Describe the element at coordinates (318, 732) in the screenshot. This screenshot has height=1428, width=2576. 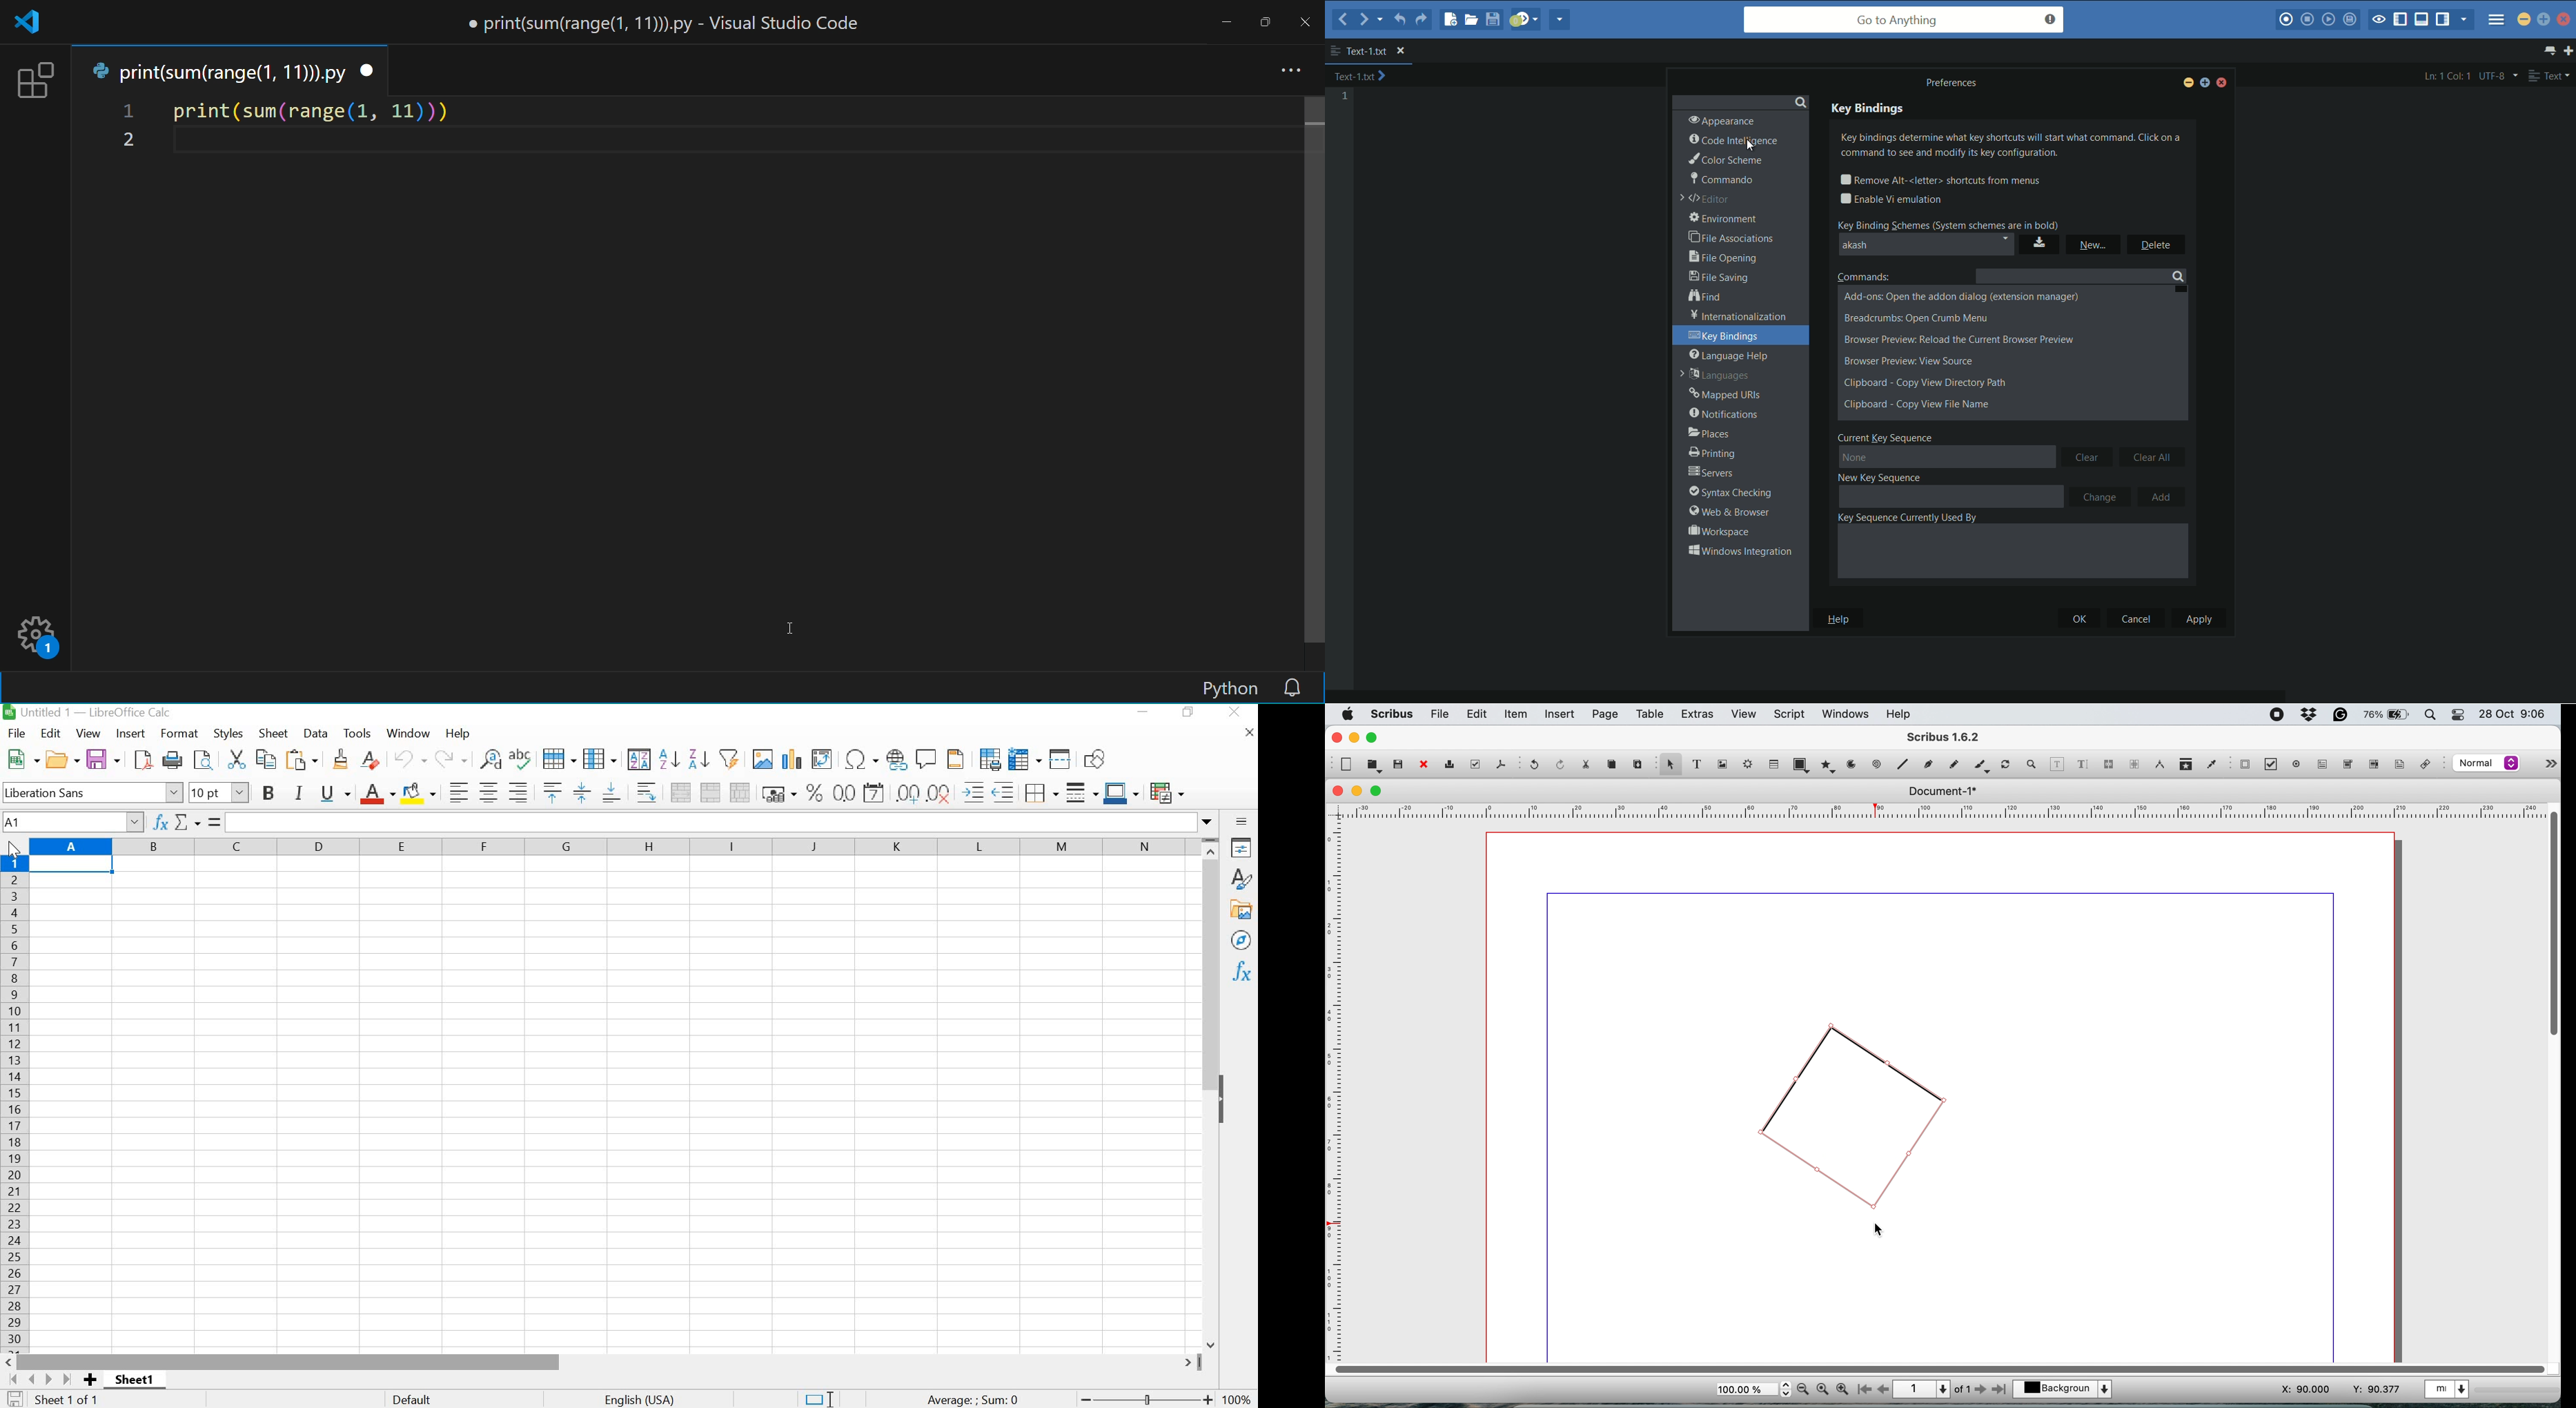
I see `DATA` at that location.